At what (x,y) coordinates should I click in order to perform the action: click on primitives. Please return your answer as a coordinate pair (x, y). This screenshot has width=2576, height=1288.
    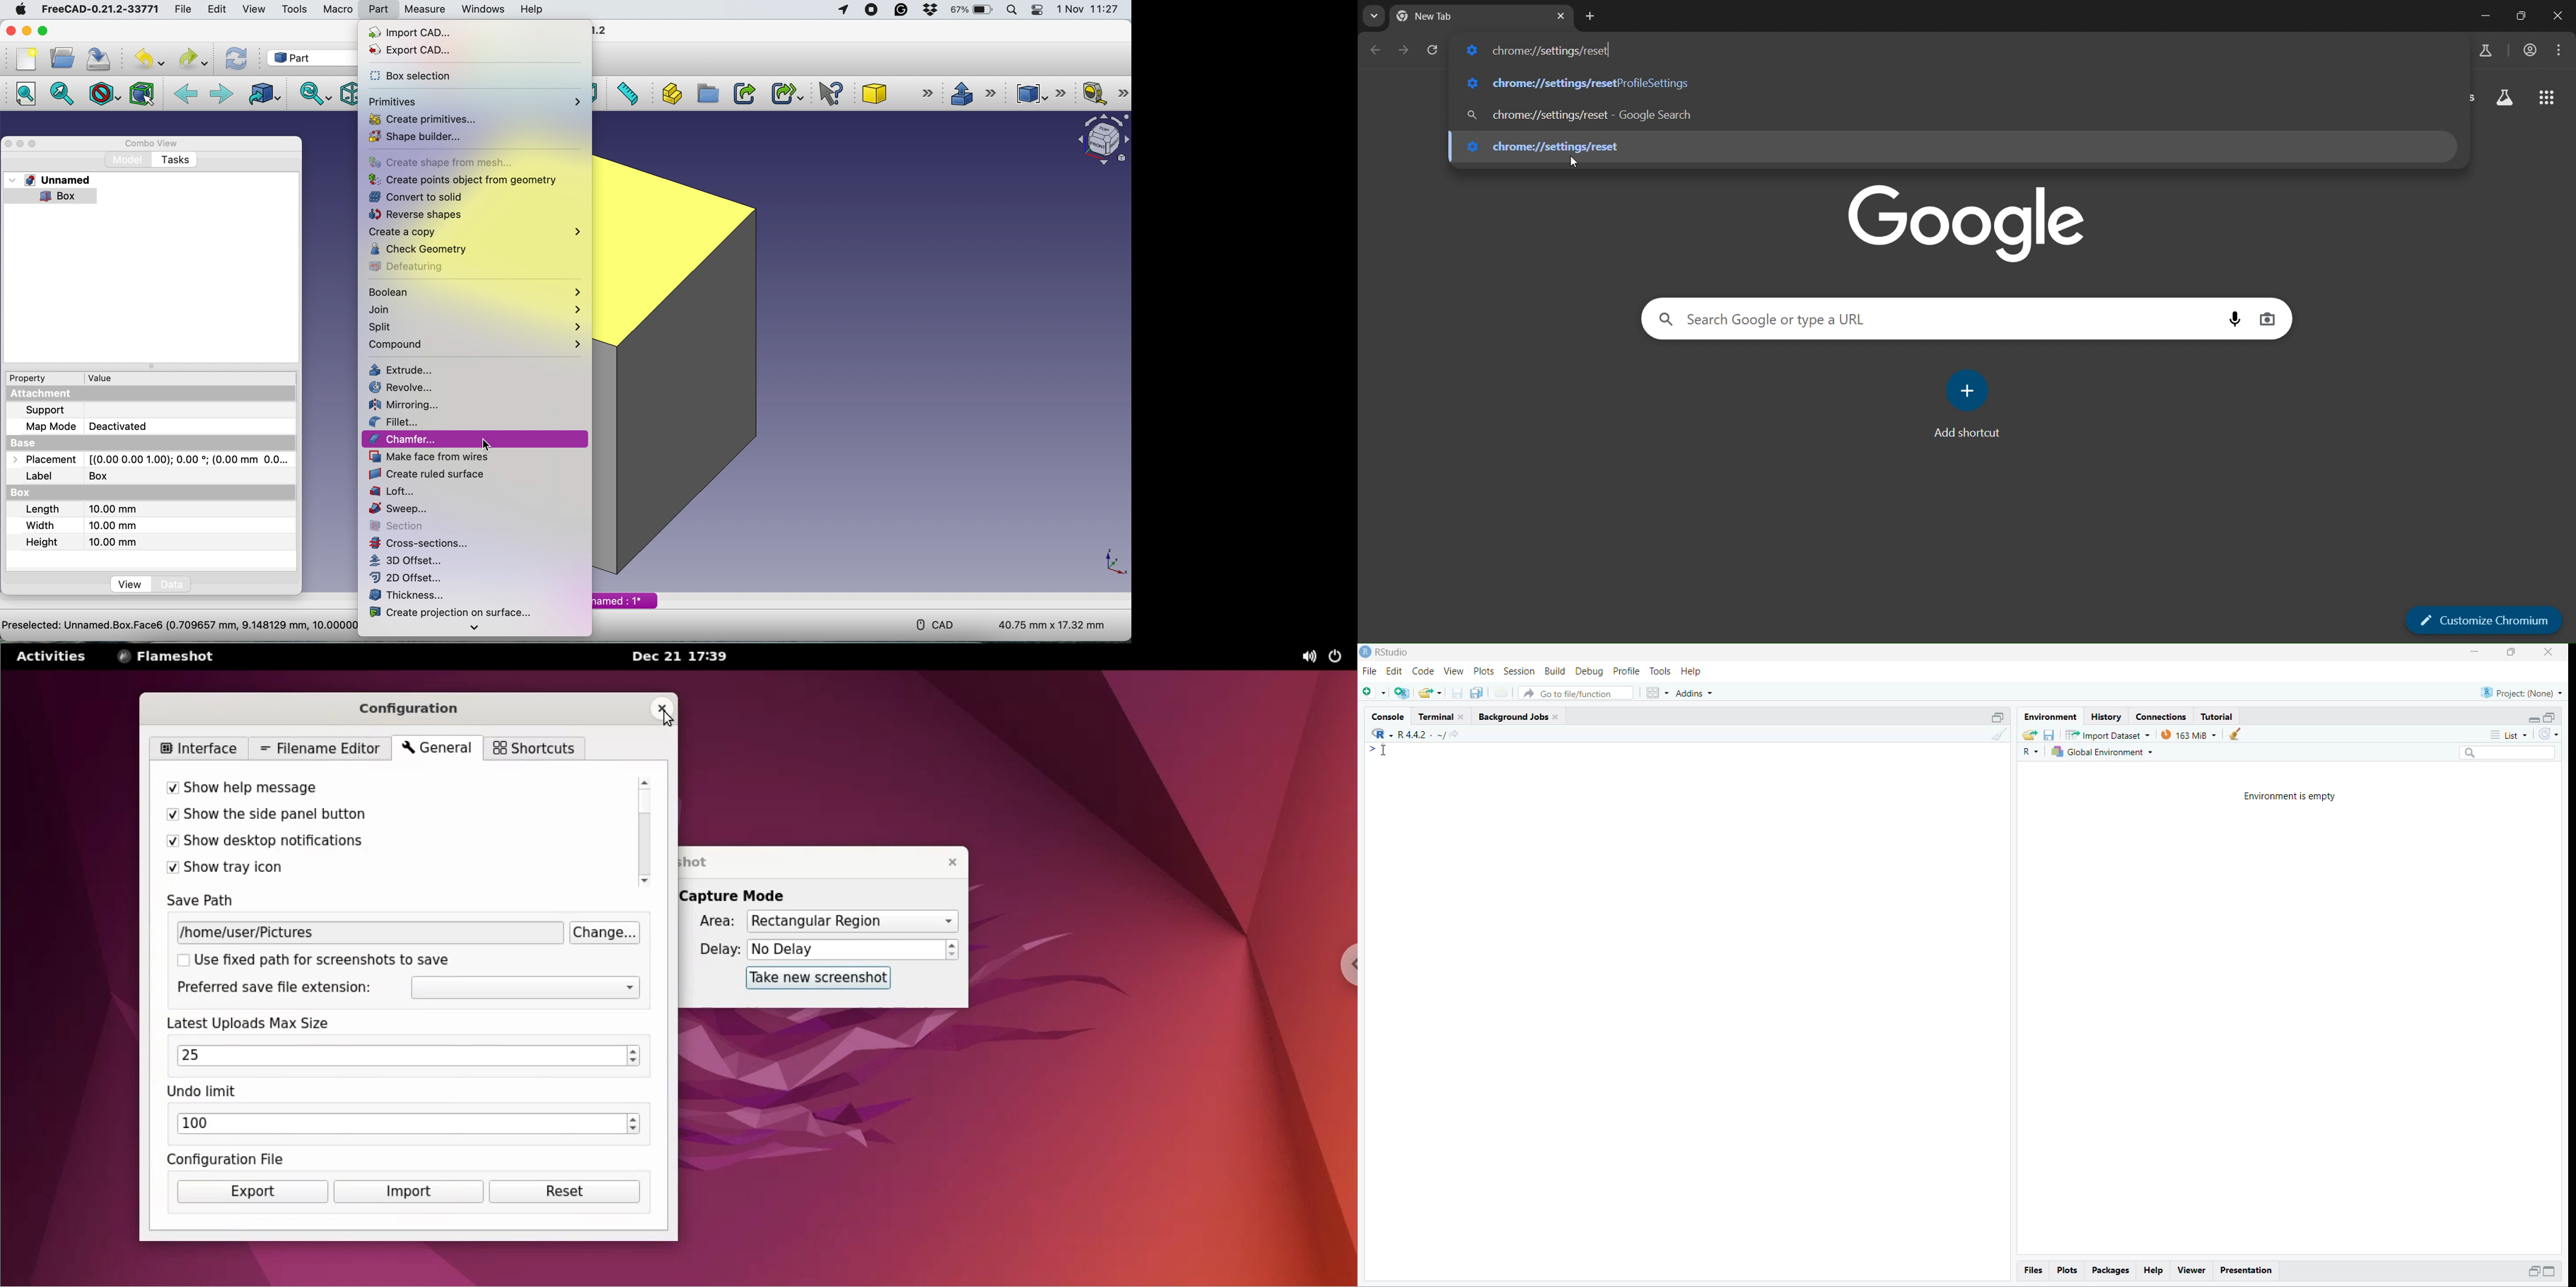
    Looking at the image, I should click on (478, 102).